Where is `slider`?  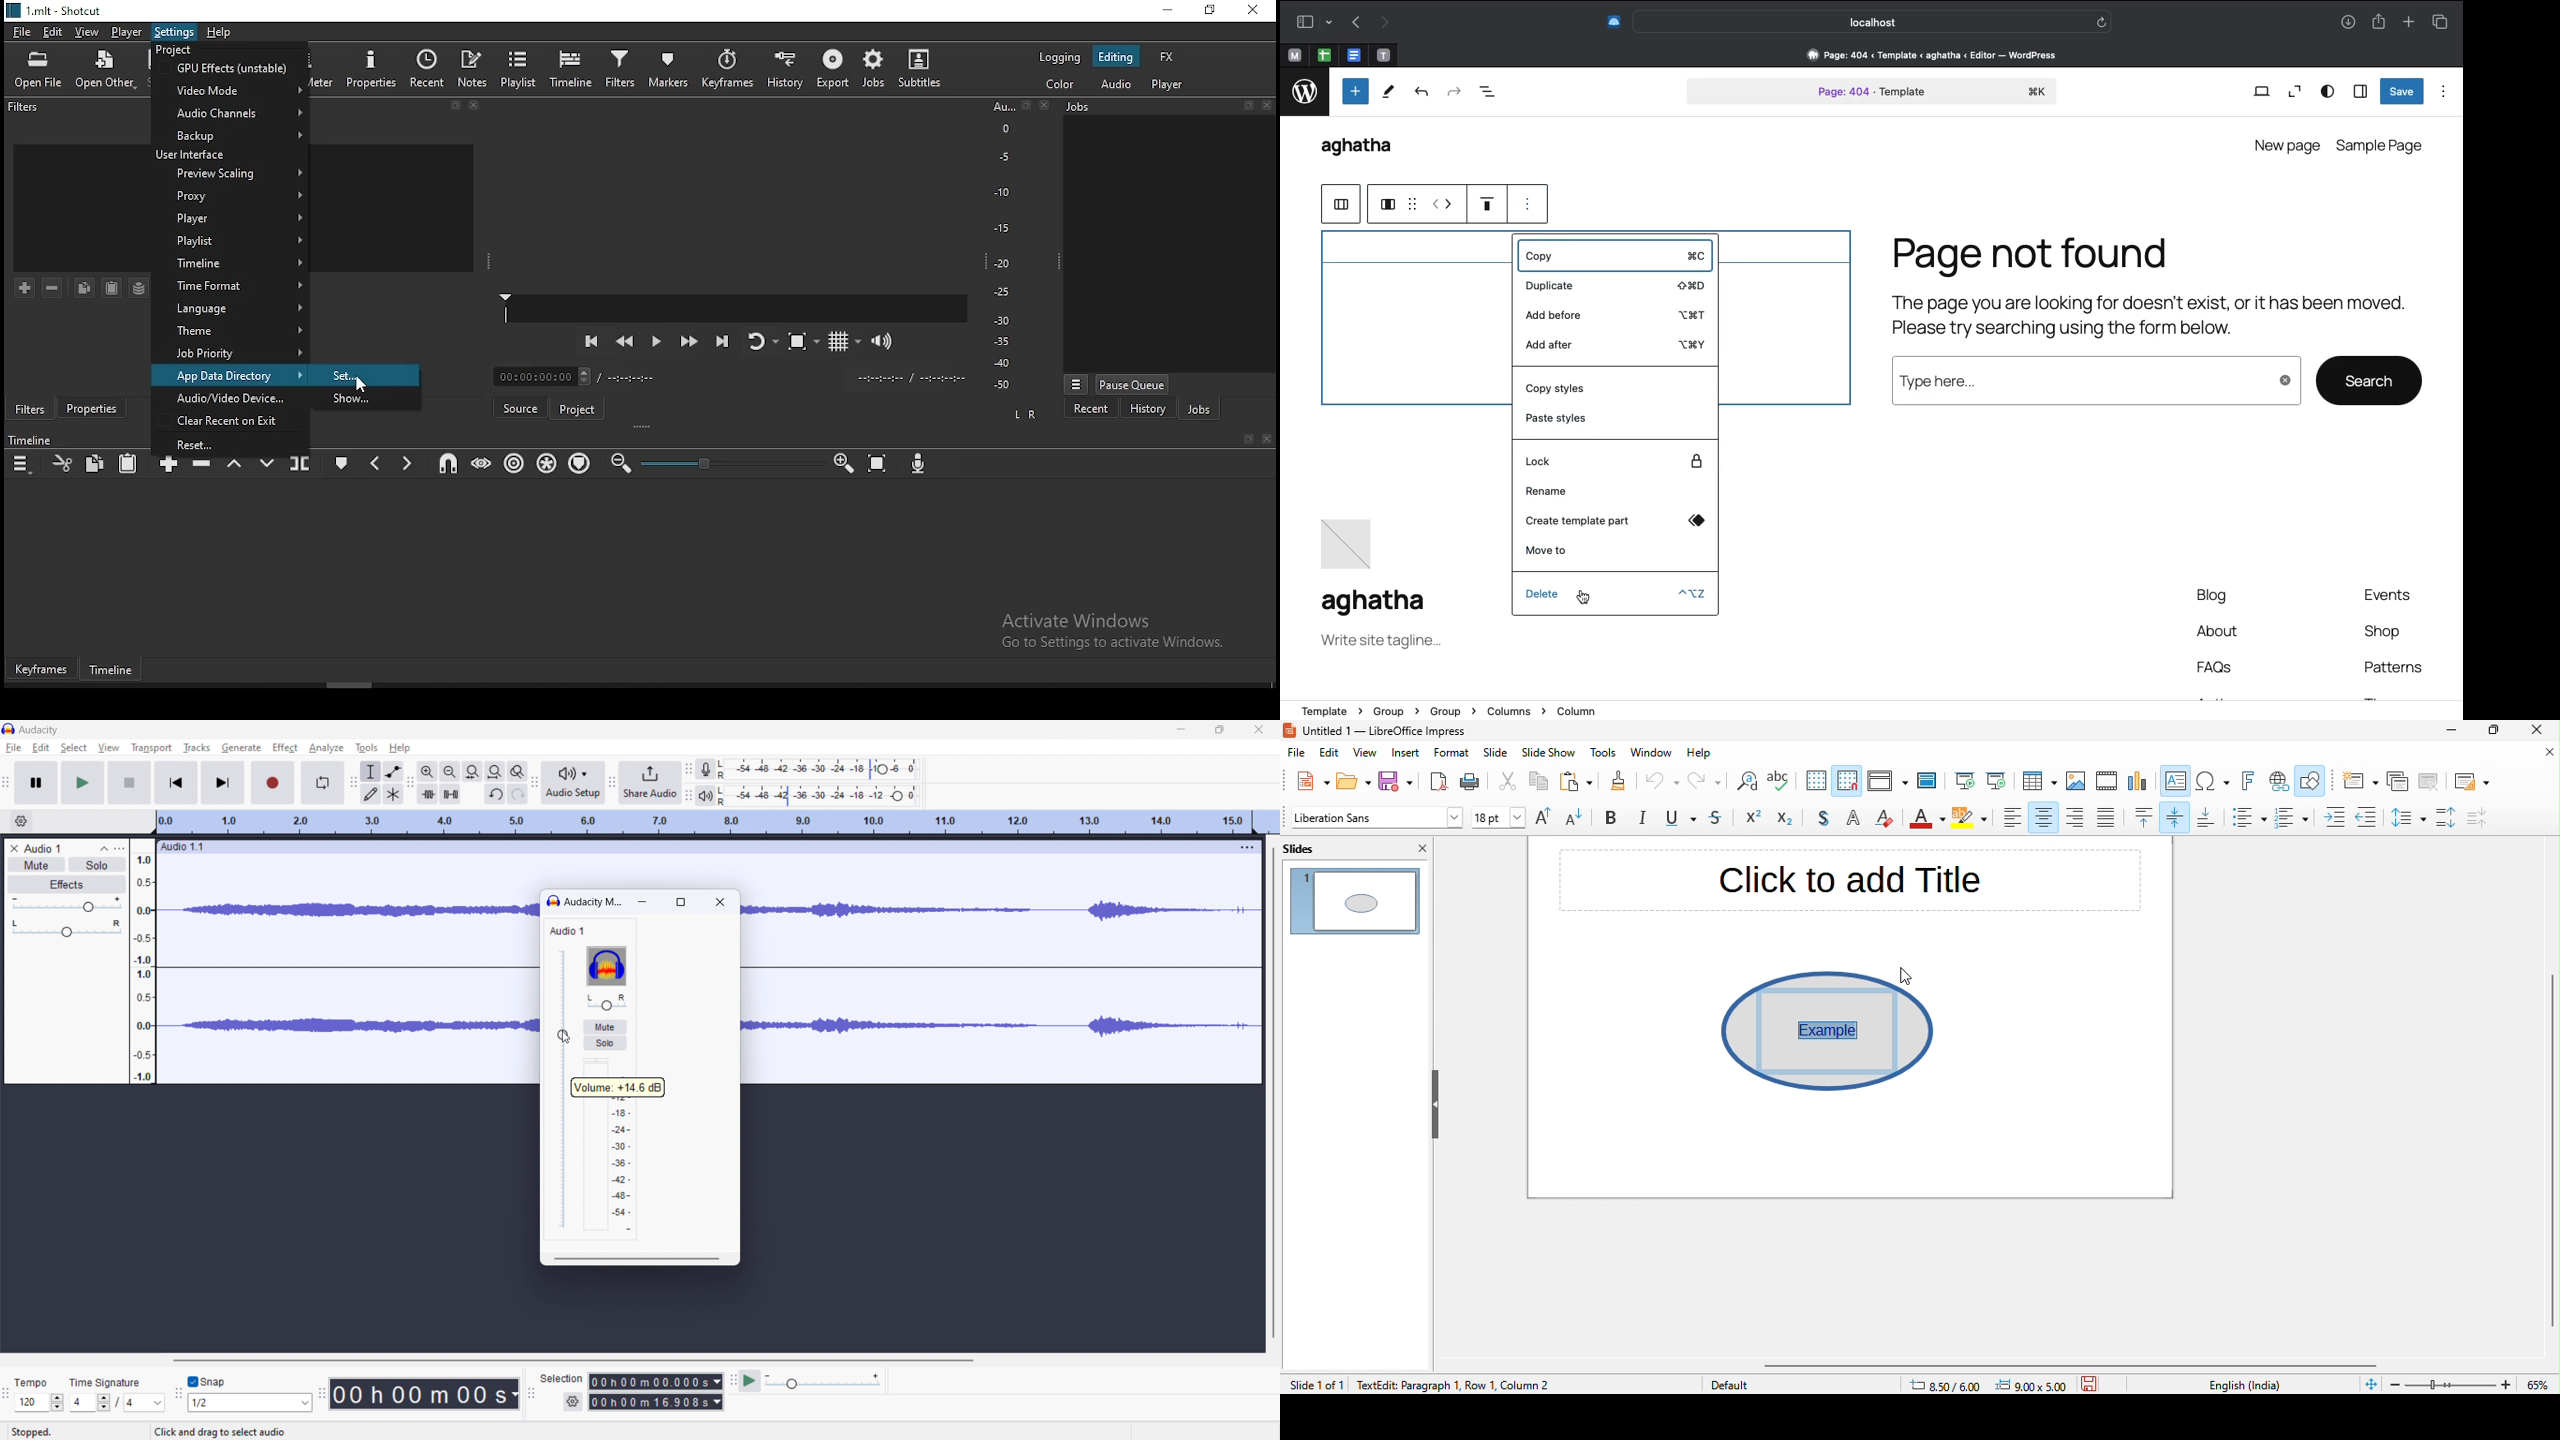 slider is located at coordinates (563, 1089).